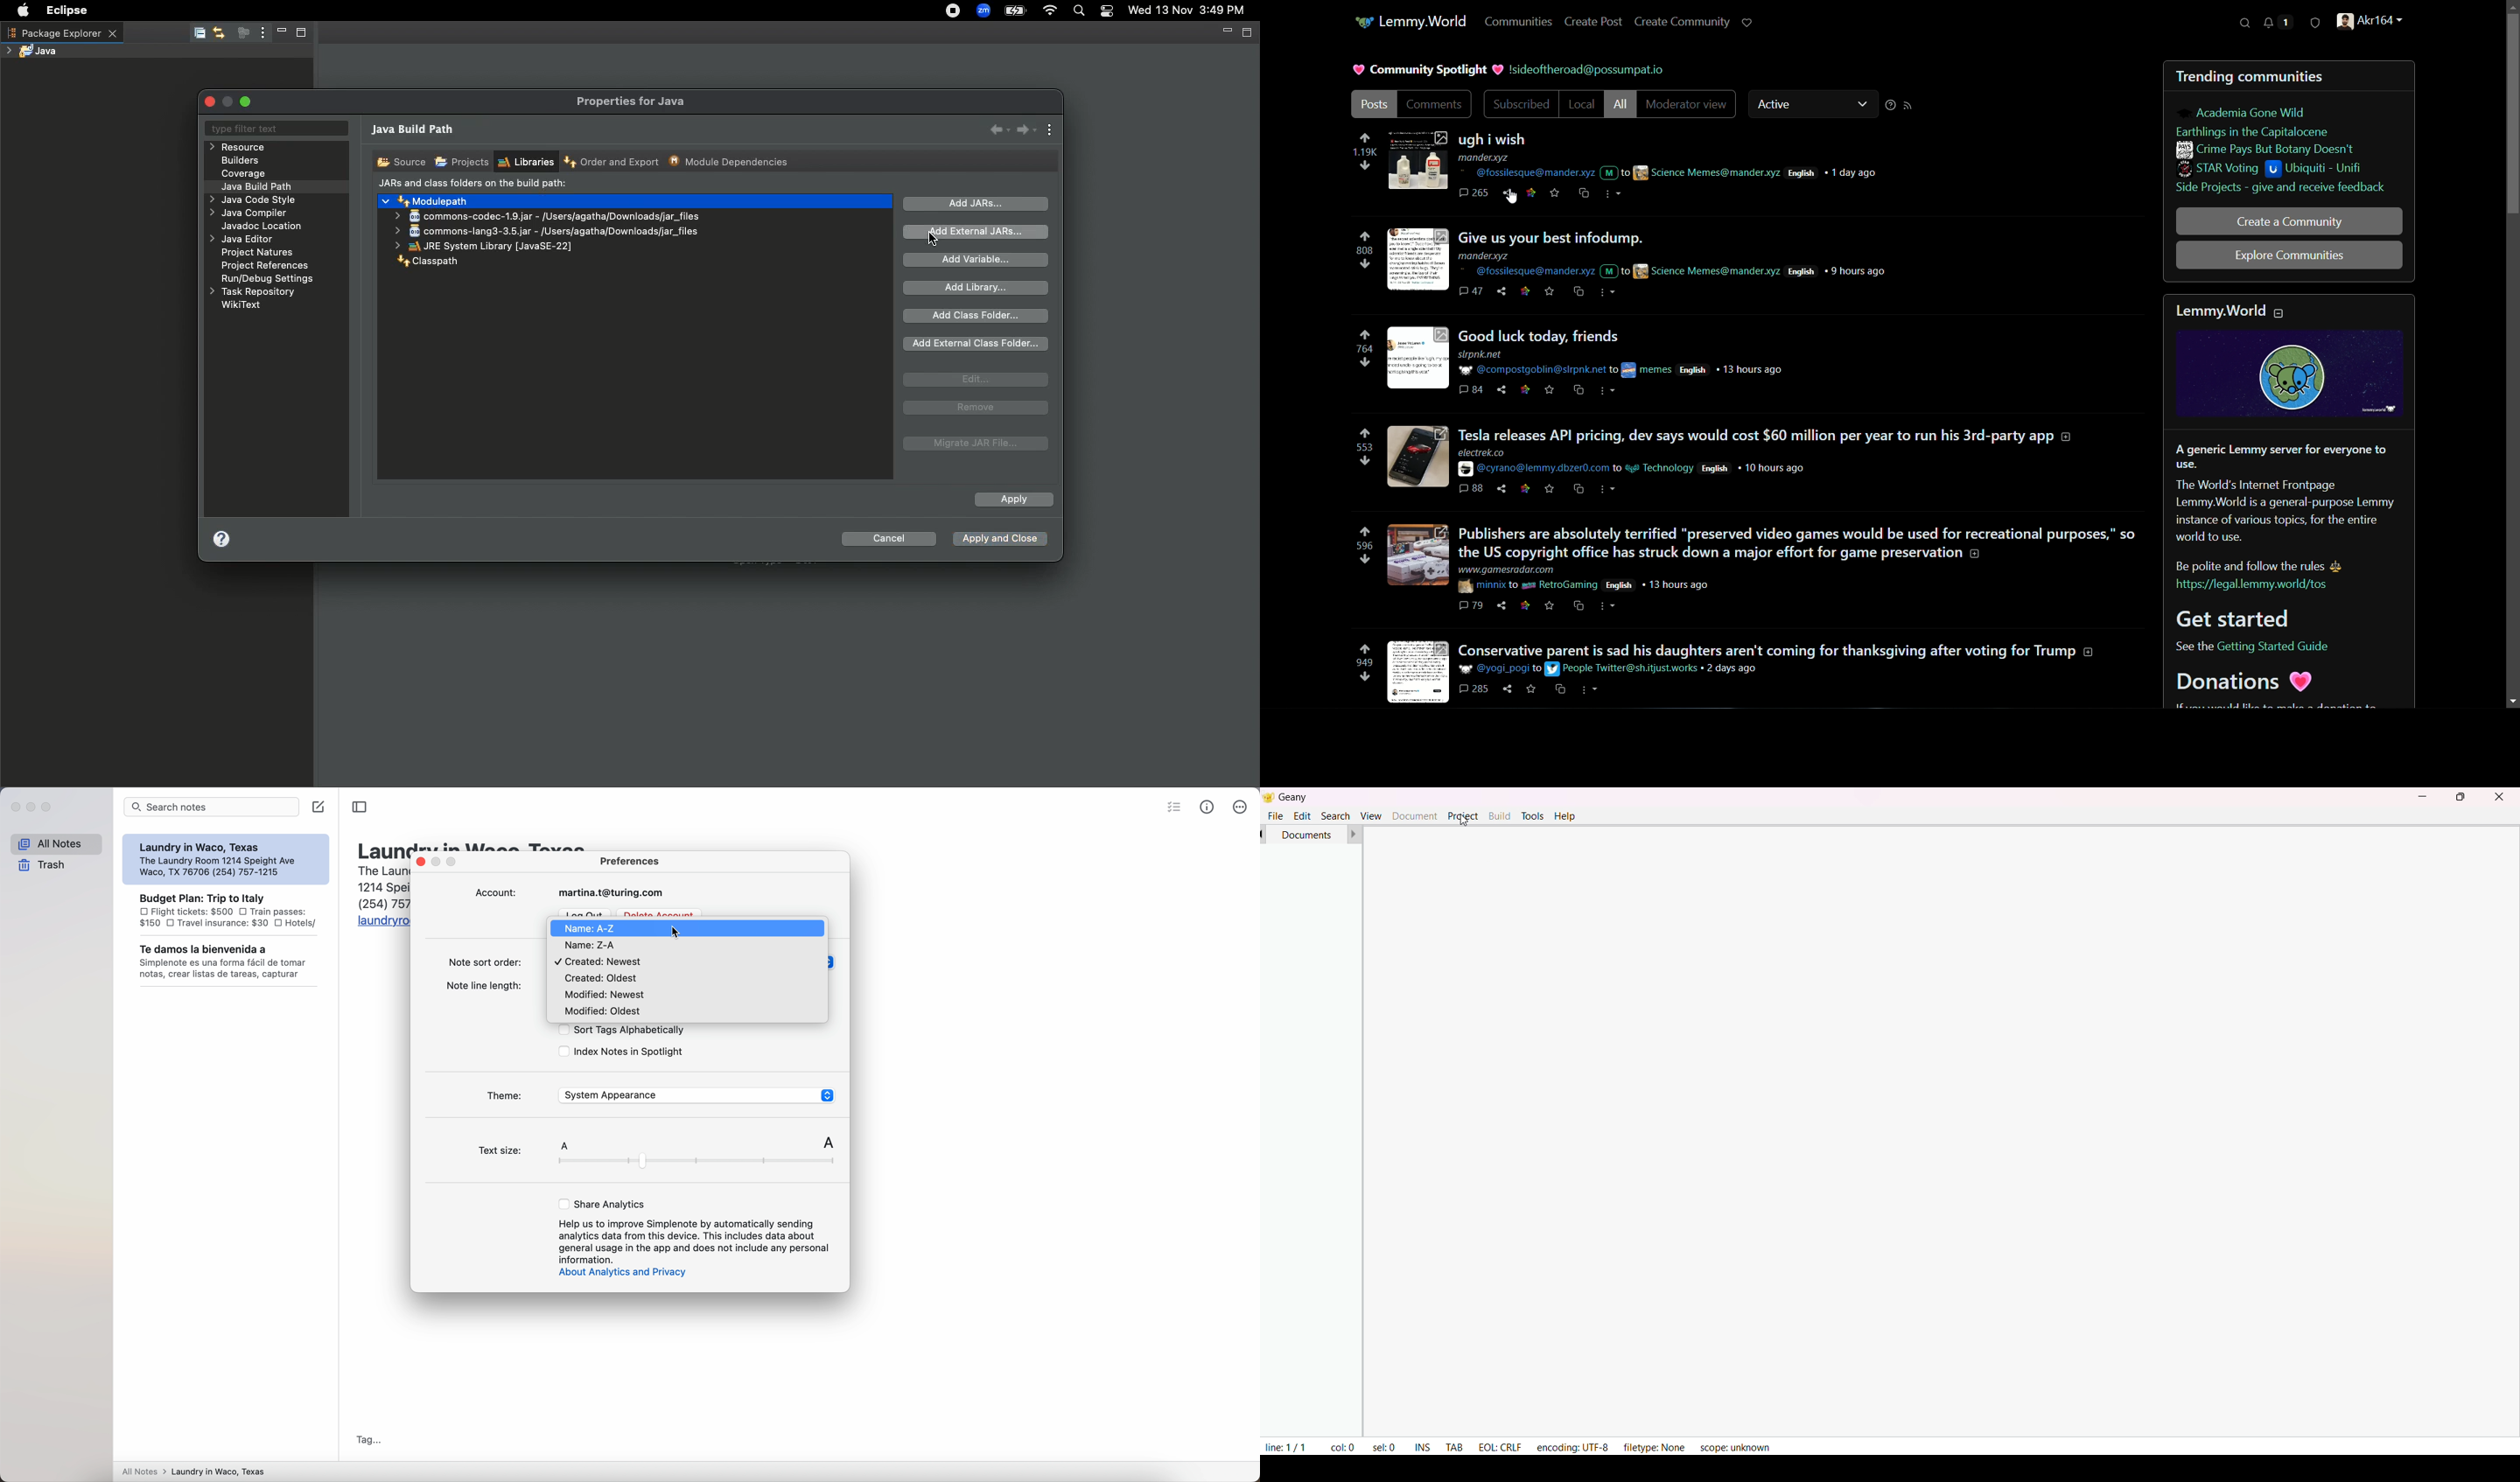 The height and width of the screenshot is (1484, 2520). What do you see at coordinates (1366, 334) in the screenshot?
I see `upvote` at bounding box center [1366, 334].